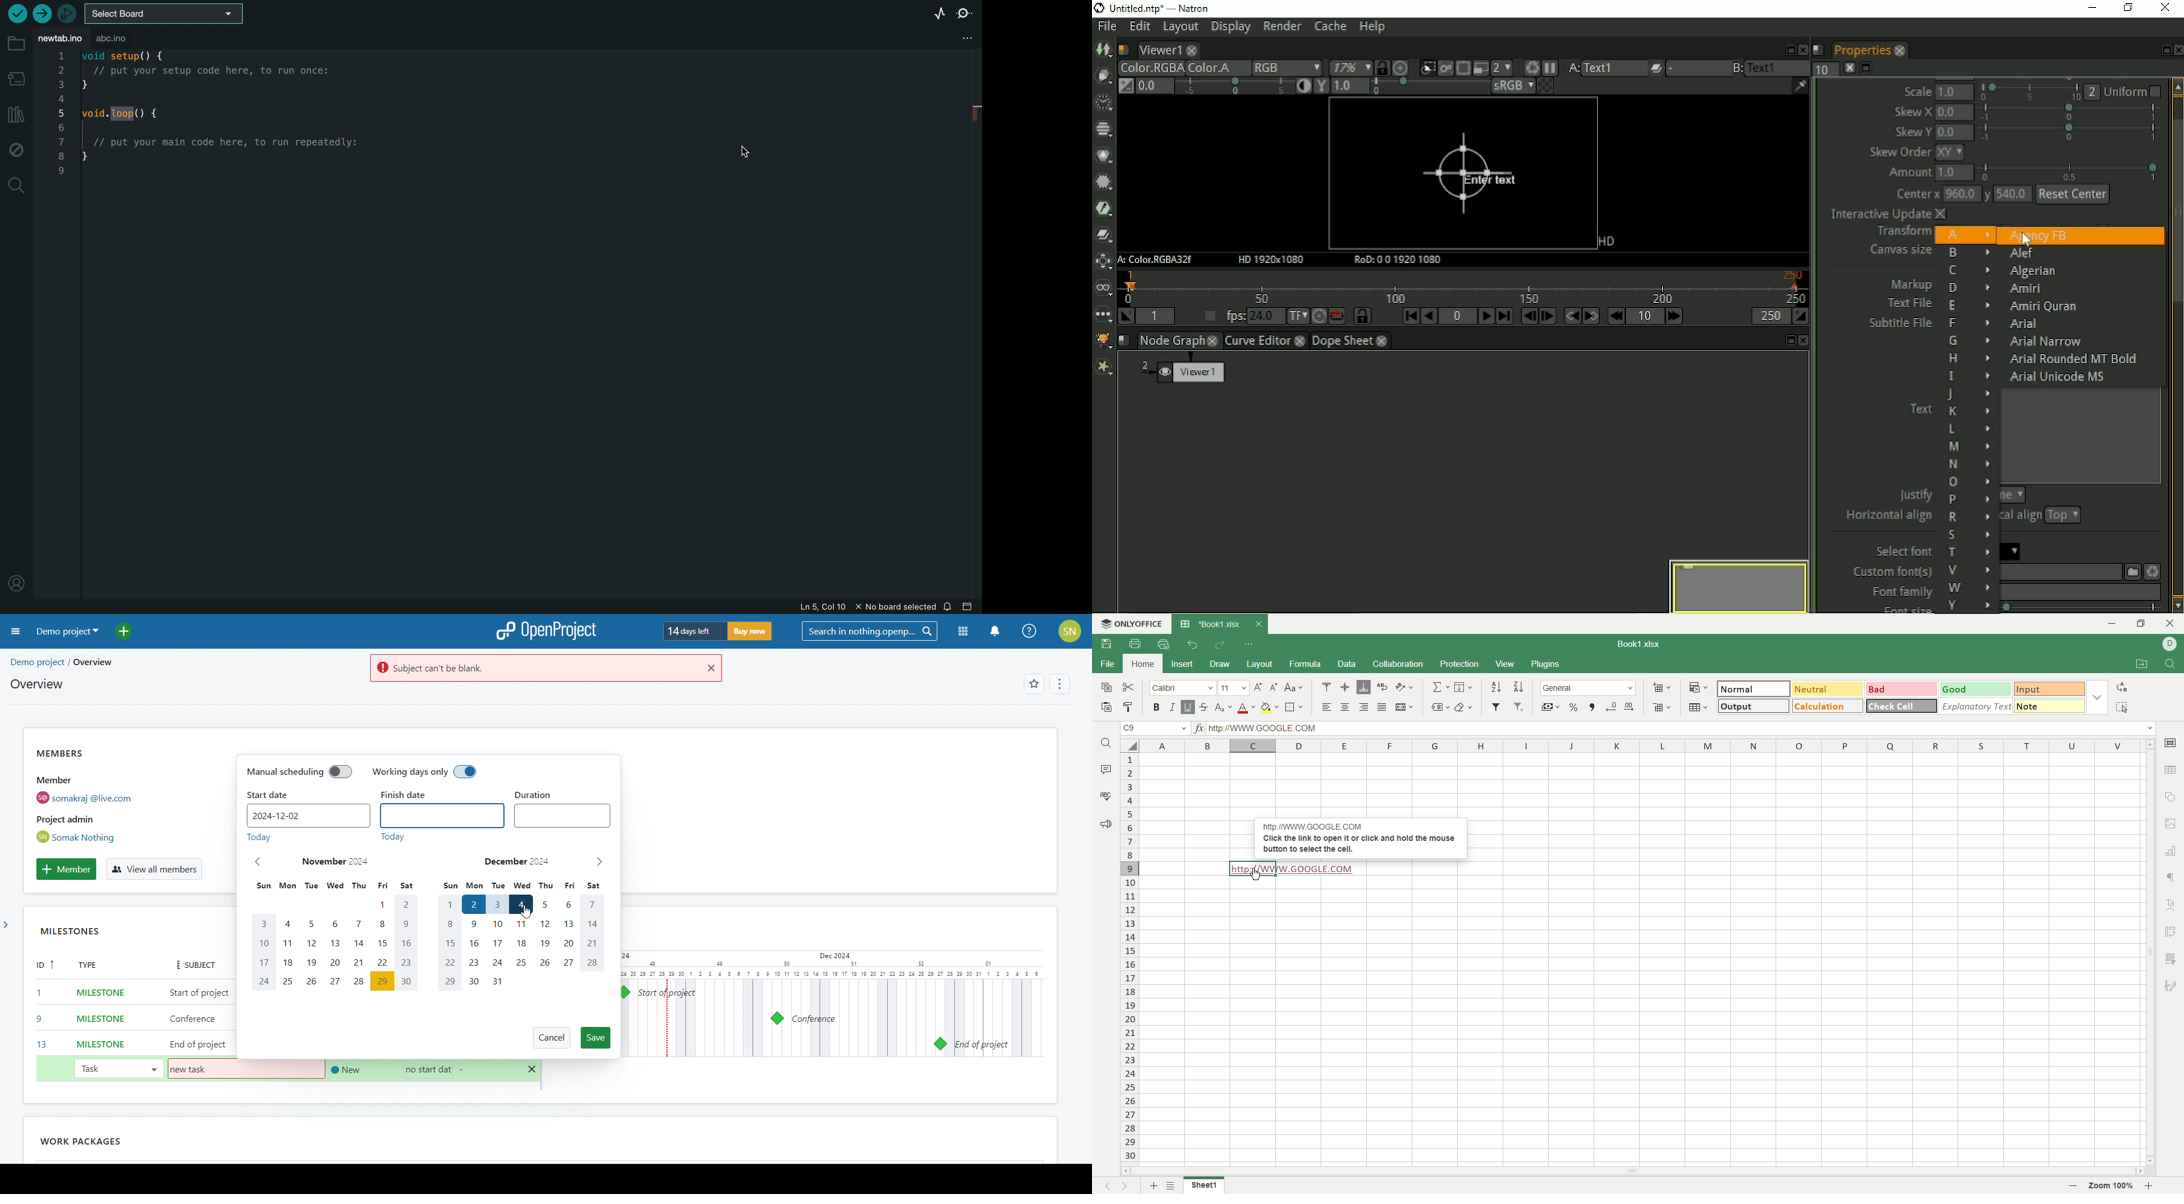  Describe the element at coordinates (1787, 49) in the screenshot. I see `Float pane` at that location.